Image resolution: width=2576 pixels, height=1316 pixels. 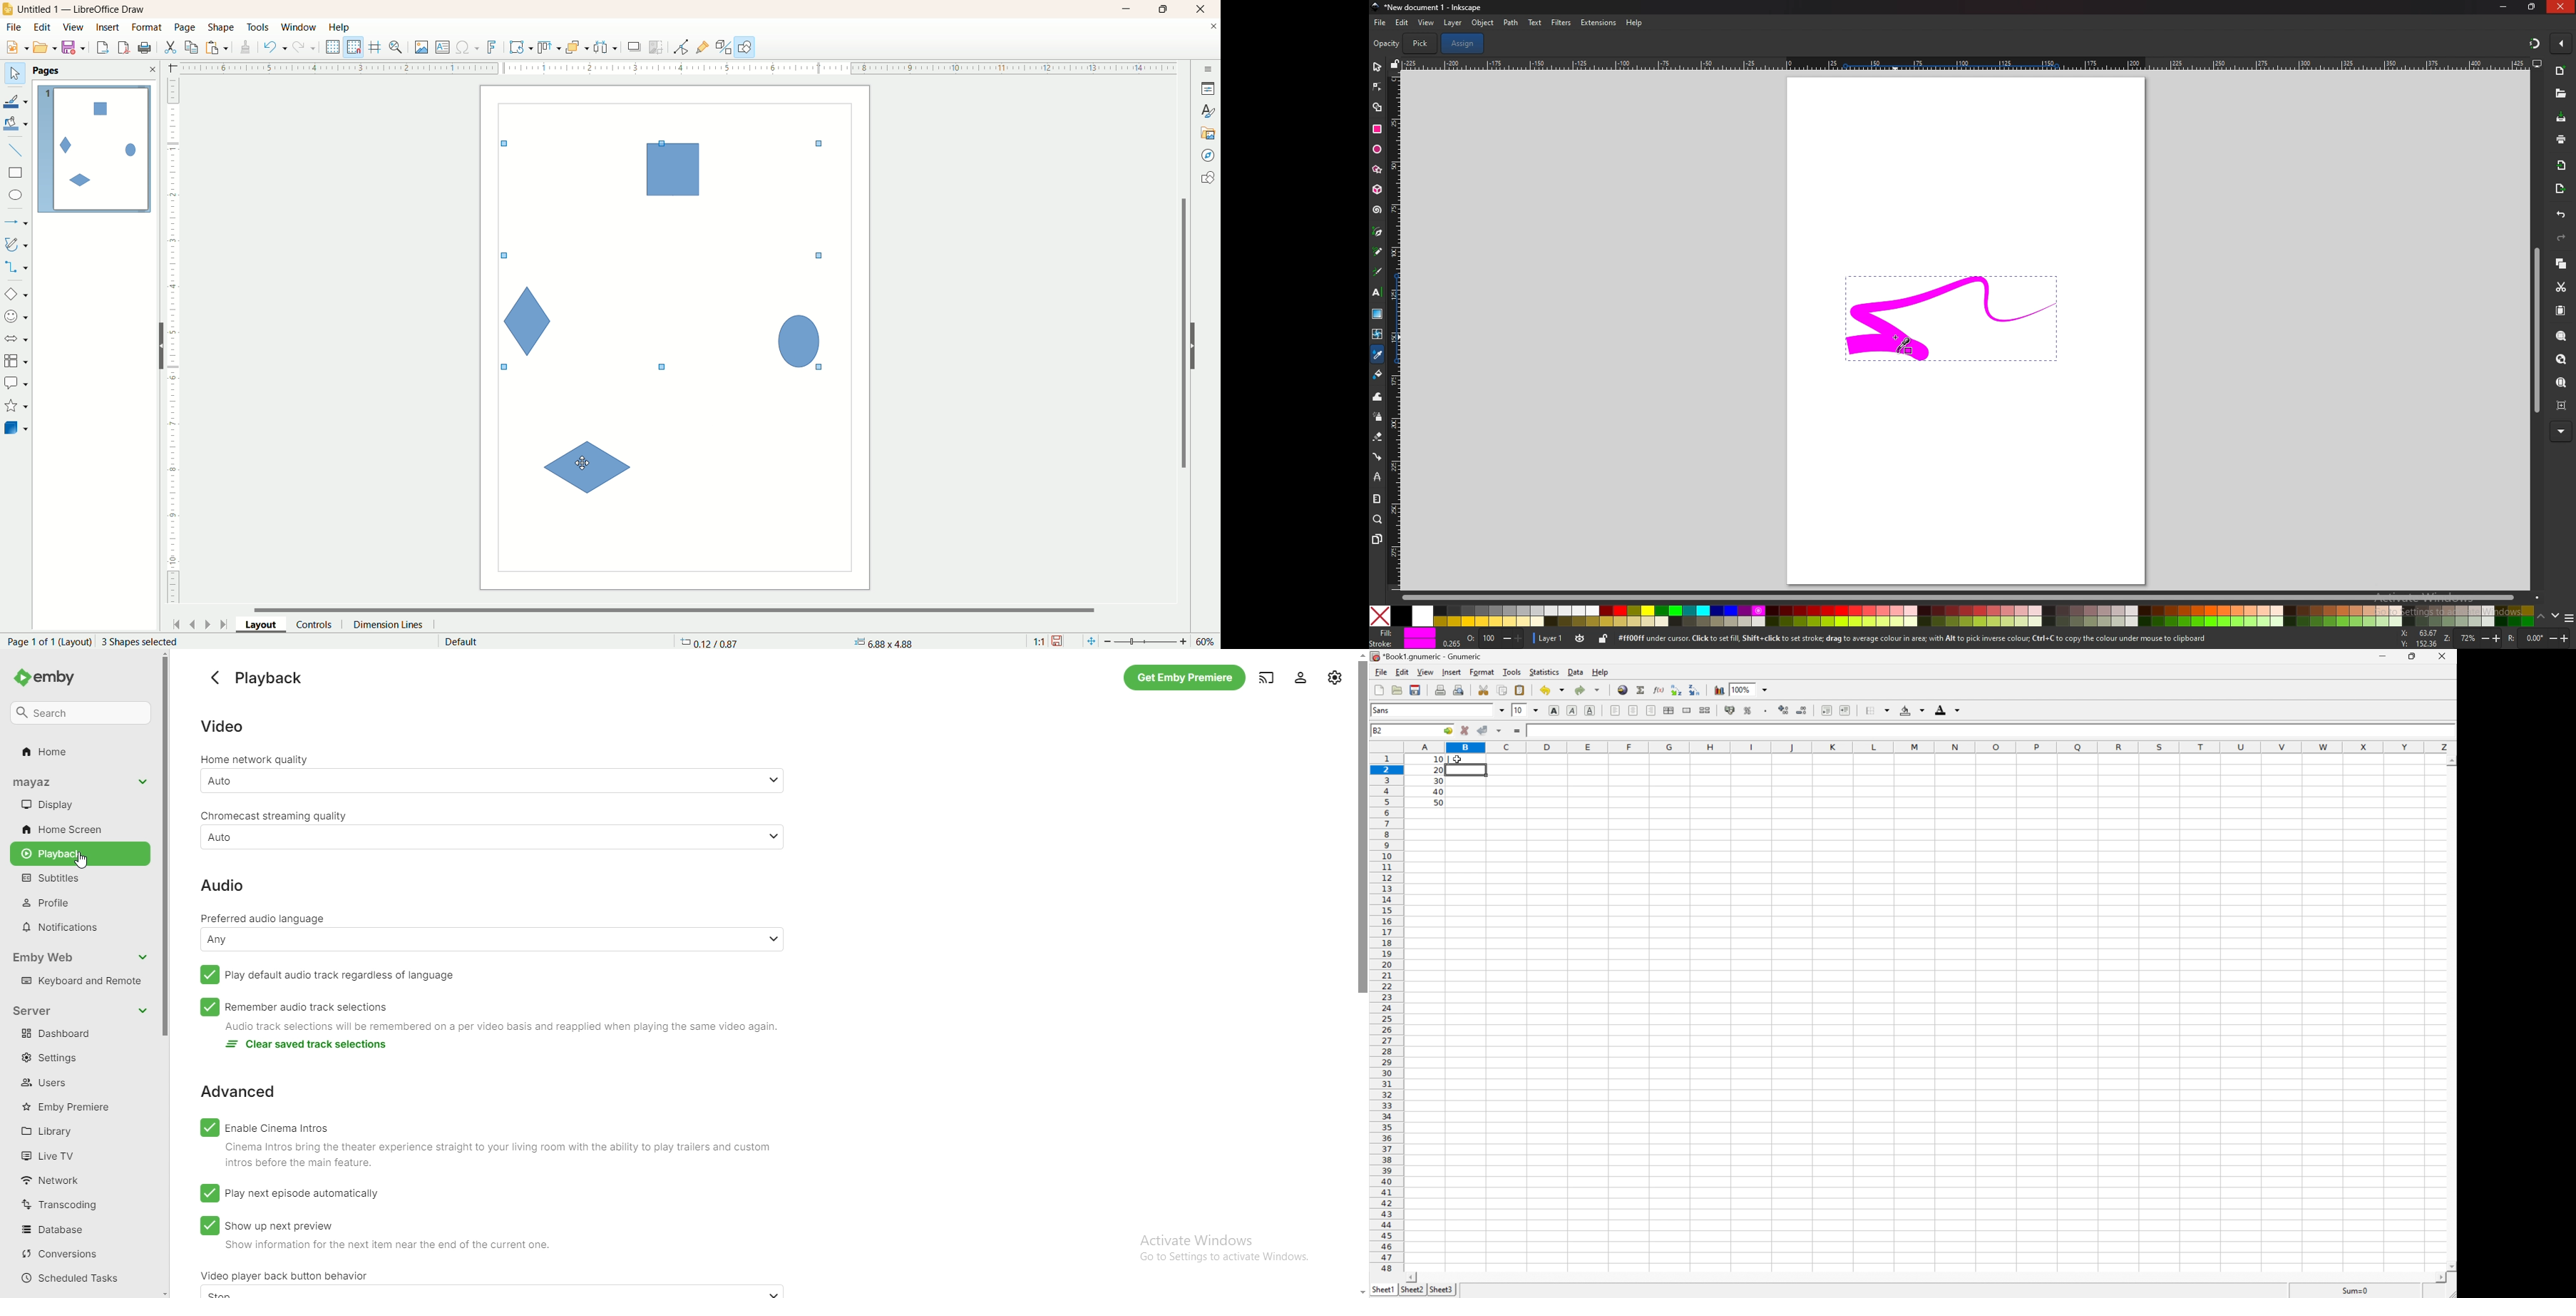 What do you see at coordinates (15, 405) in the screenshot?
I see `stars and banners` at bounding box center [15, 405].